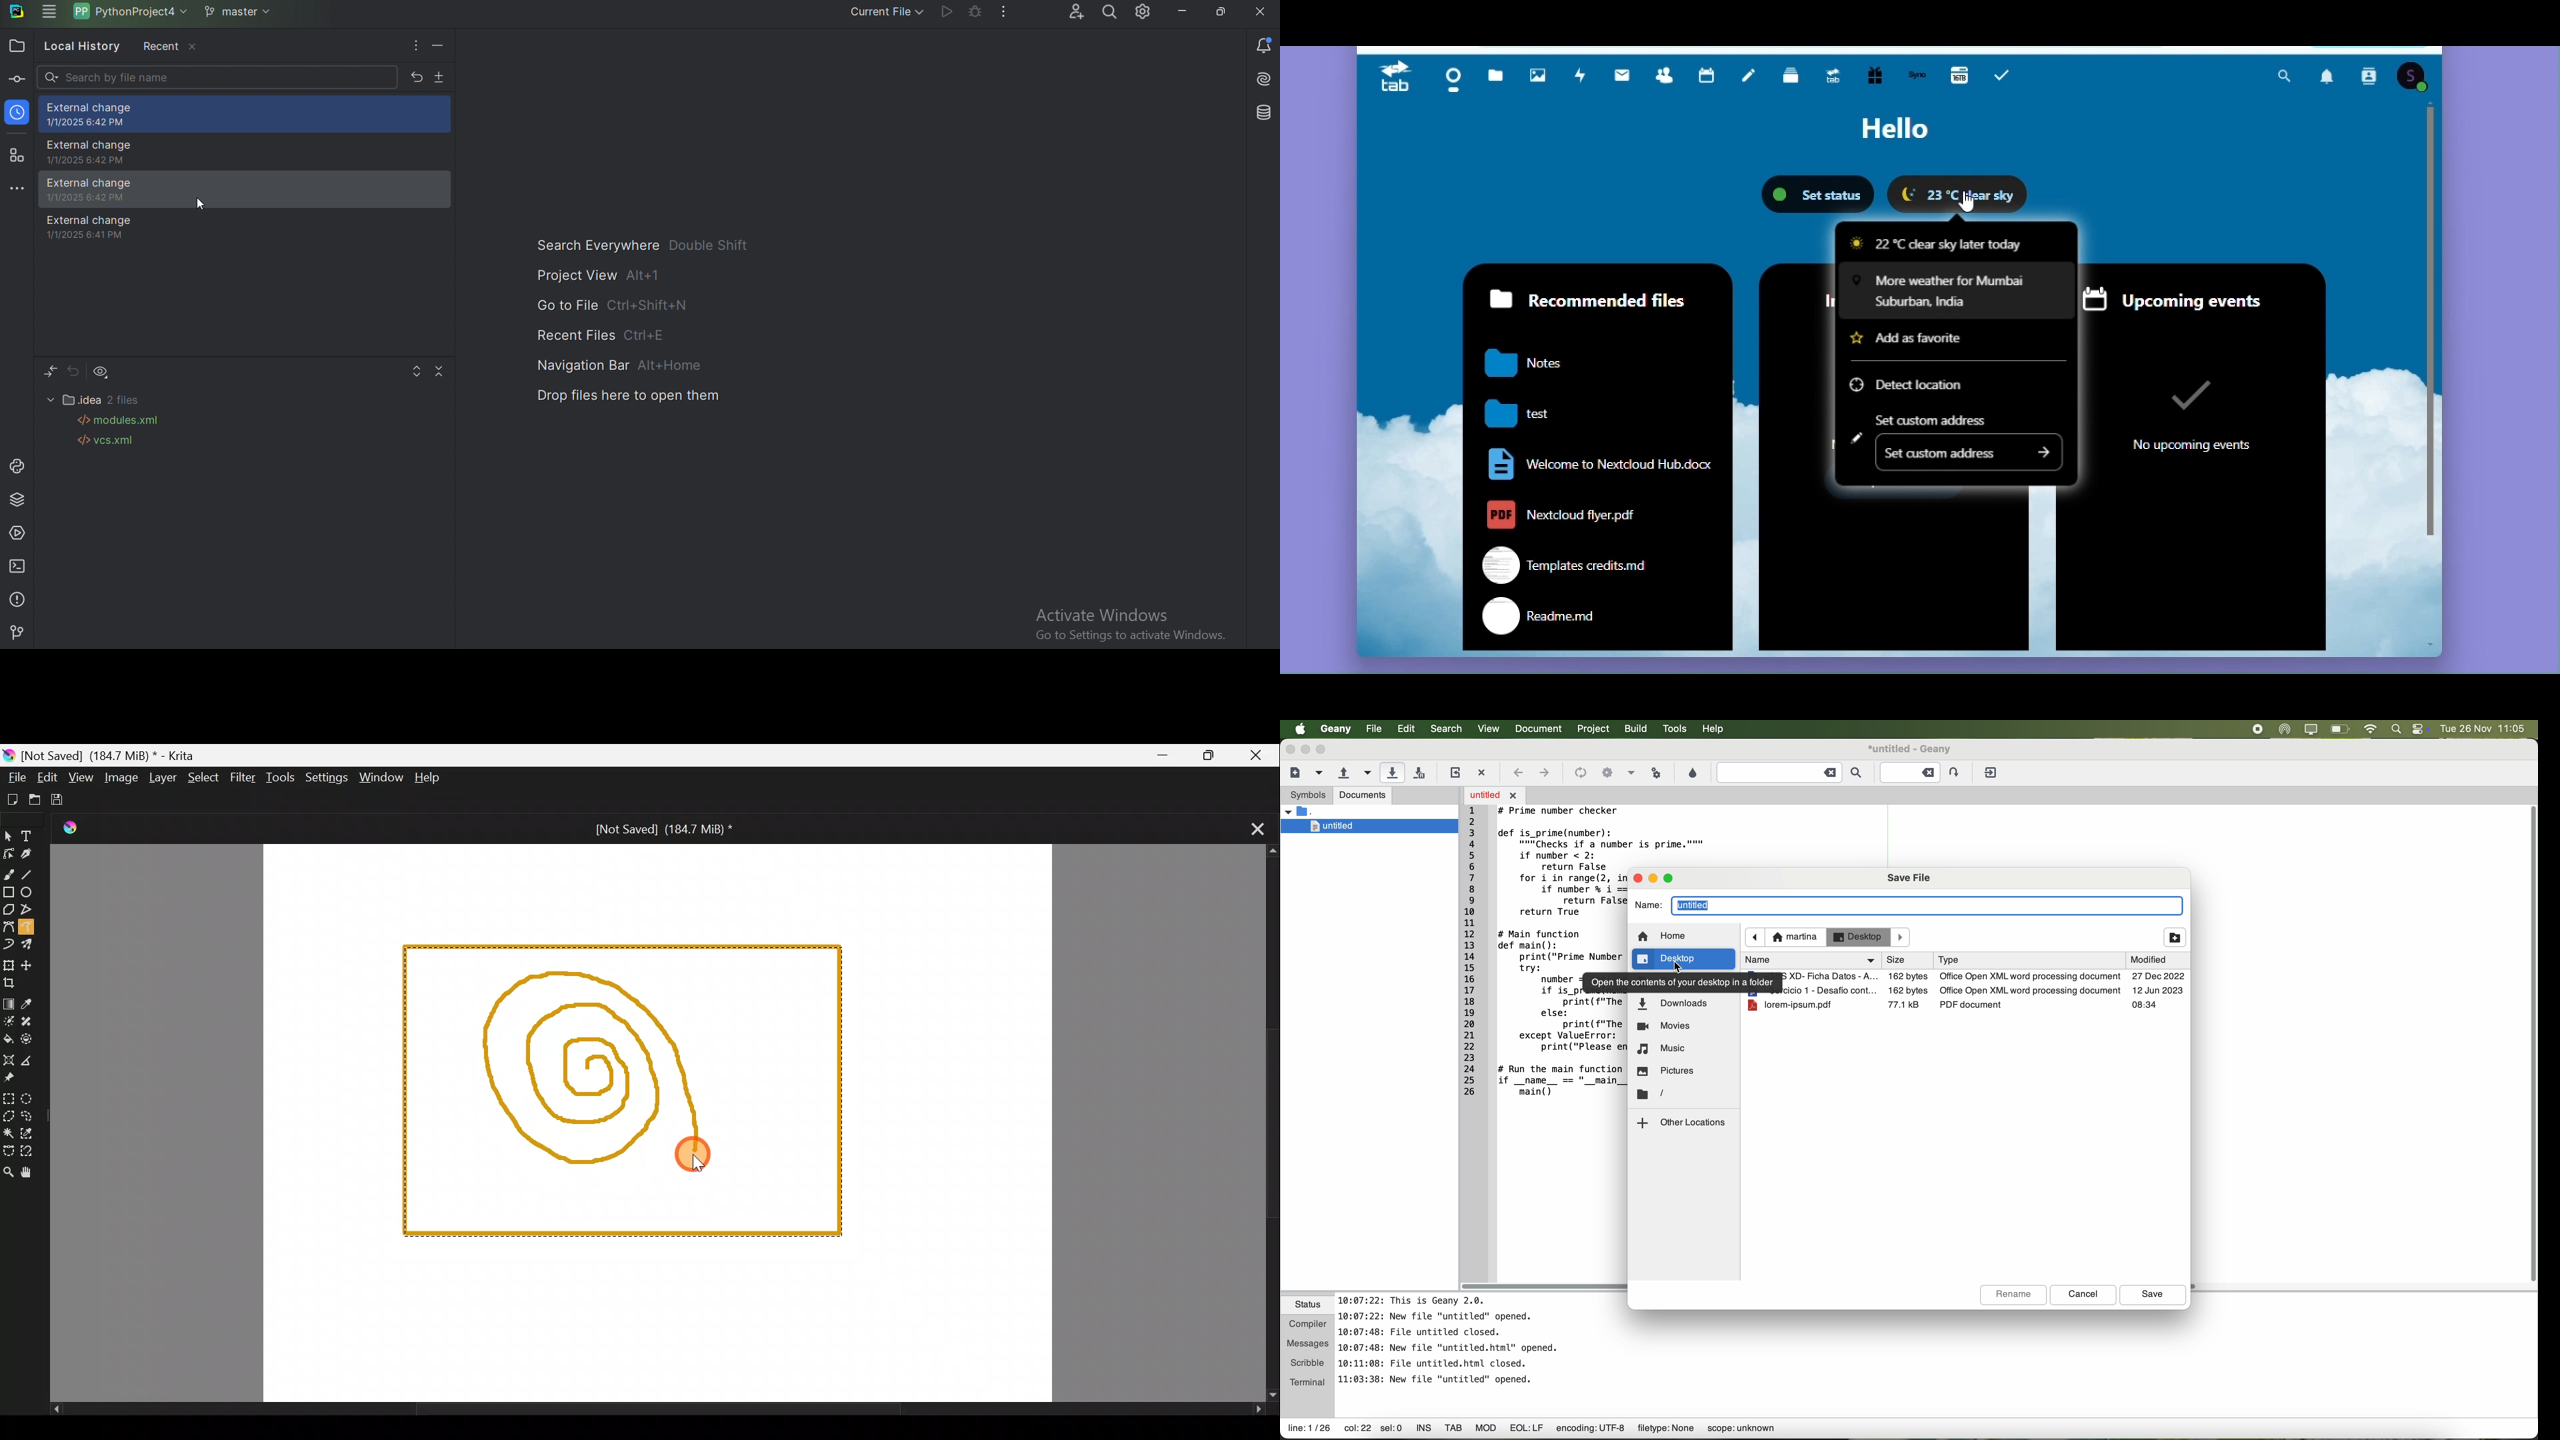  What do you see at coordinates (2370, 76) in the screenshot?
I see `Contact search` at bounding box center [2370, 76].